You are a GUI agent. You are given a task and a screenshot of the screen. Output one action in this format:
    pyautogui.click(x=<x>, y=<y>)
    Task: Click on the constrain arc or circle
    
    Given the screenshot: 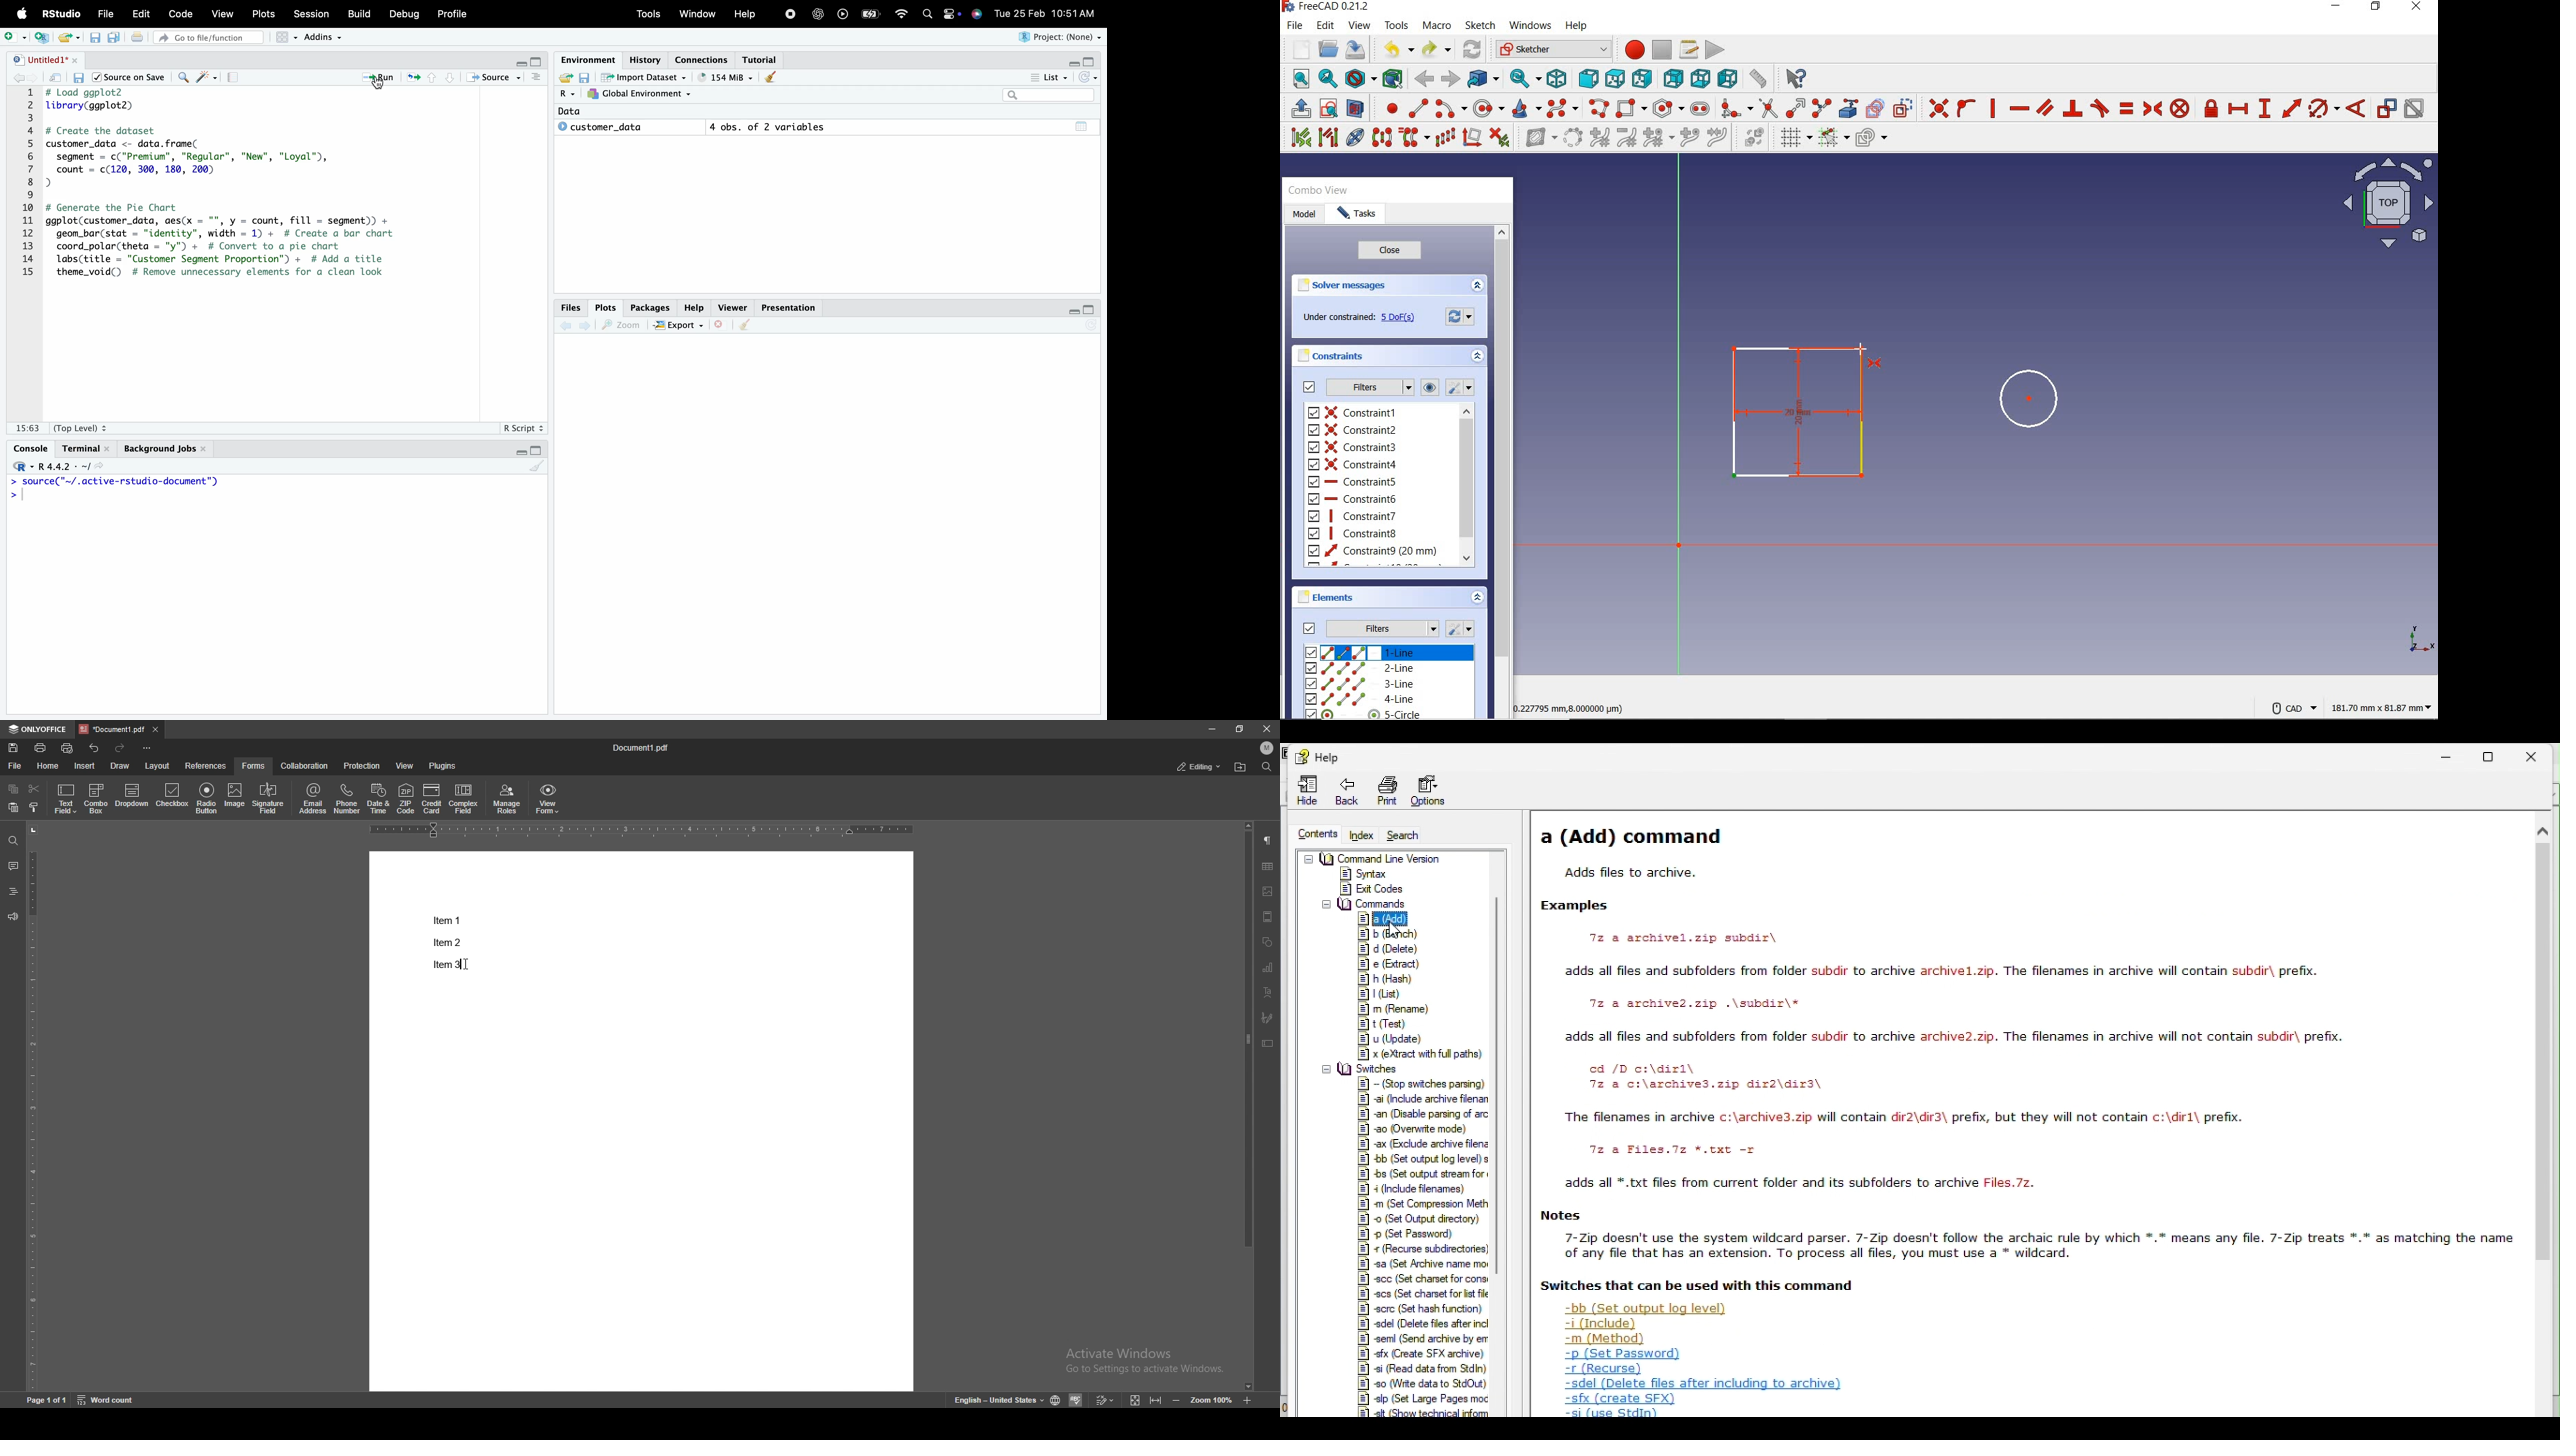 What is the action you would take?
    pyautogui.click(x=2324, y=109)
    